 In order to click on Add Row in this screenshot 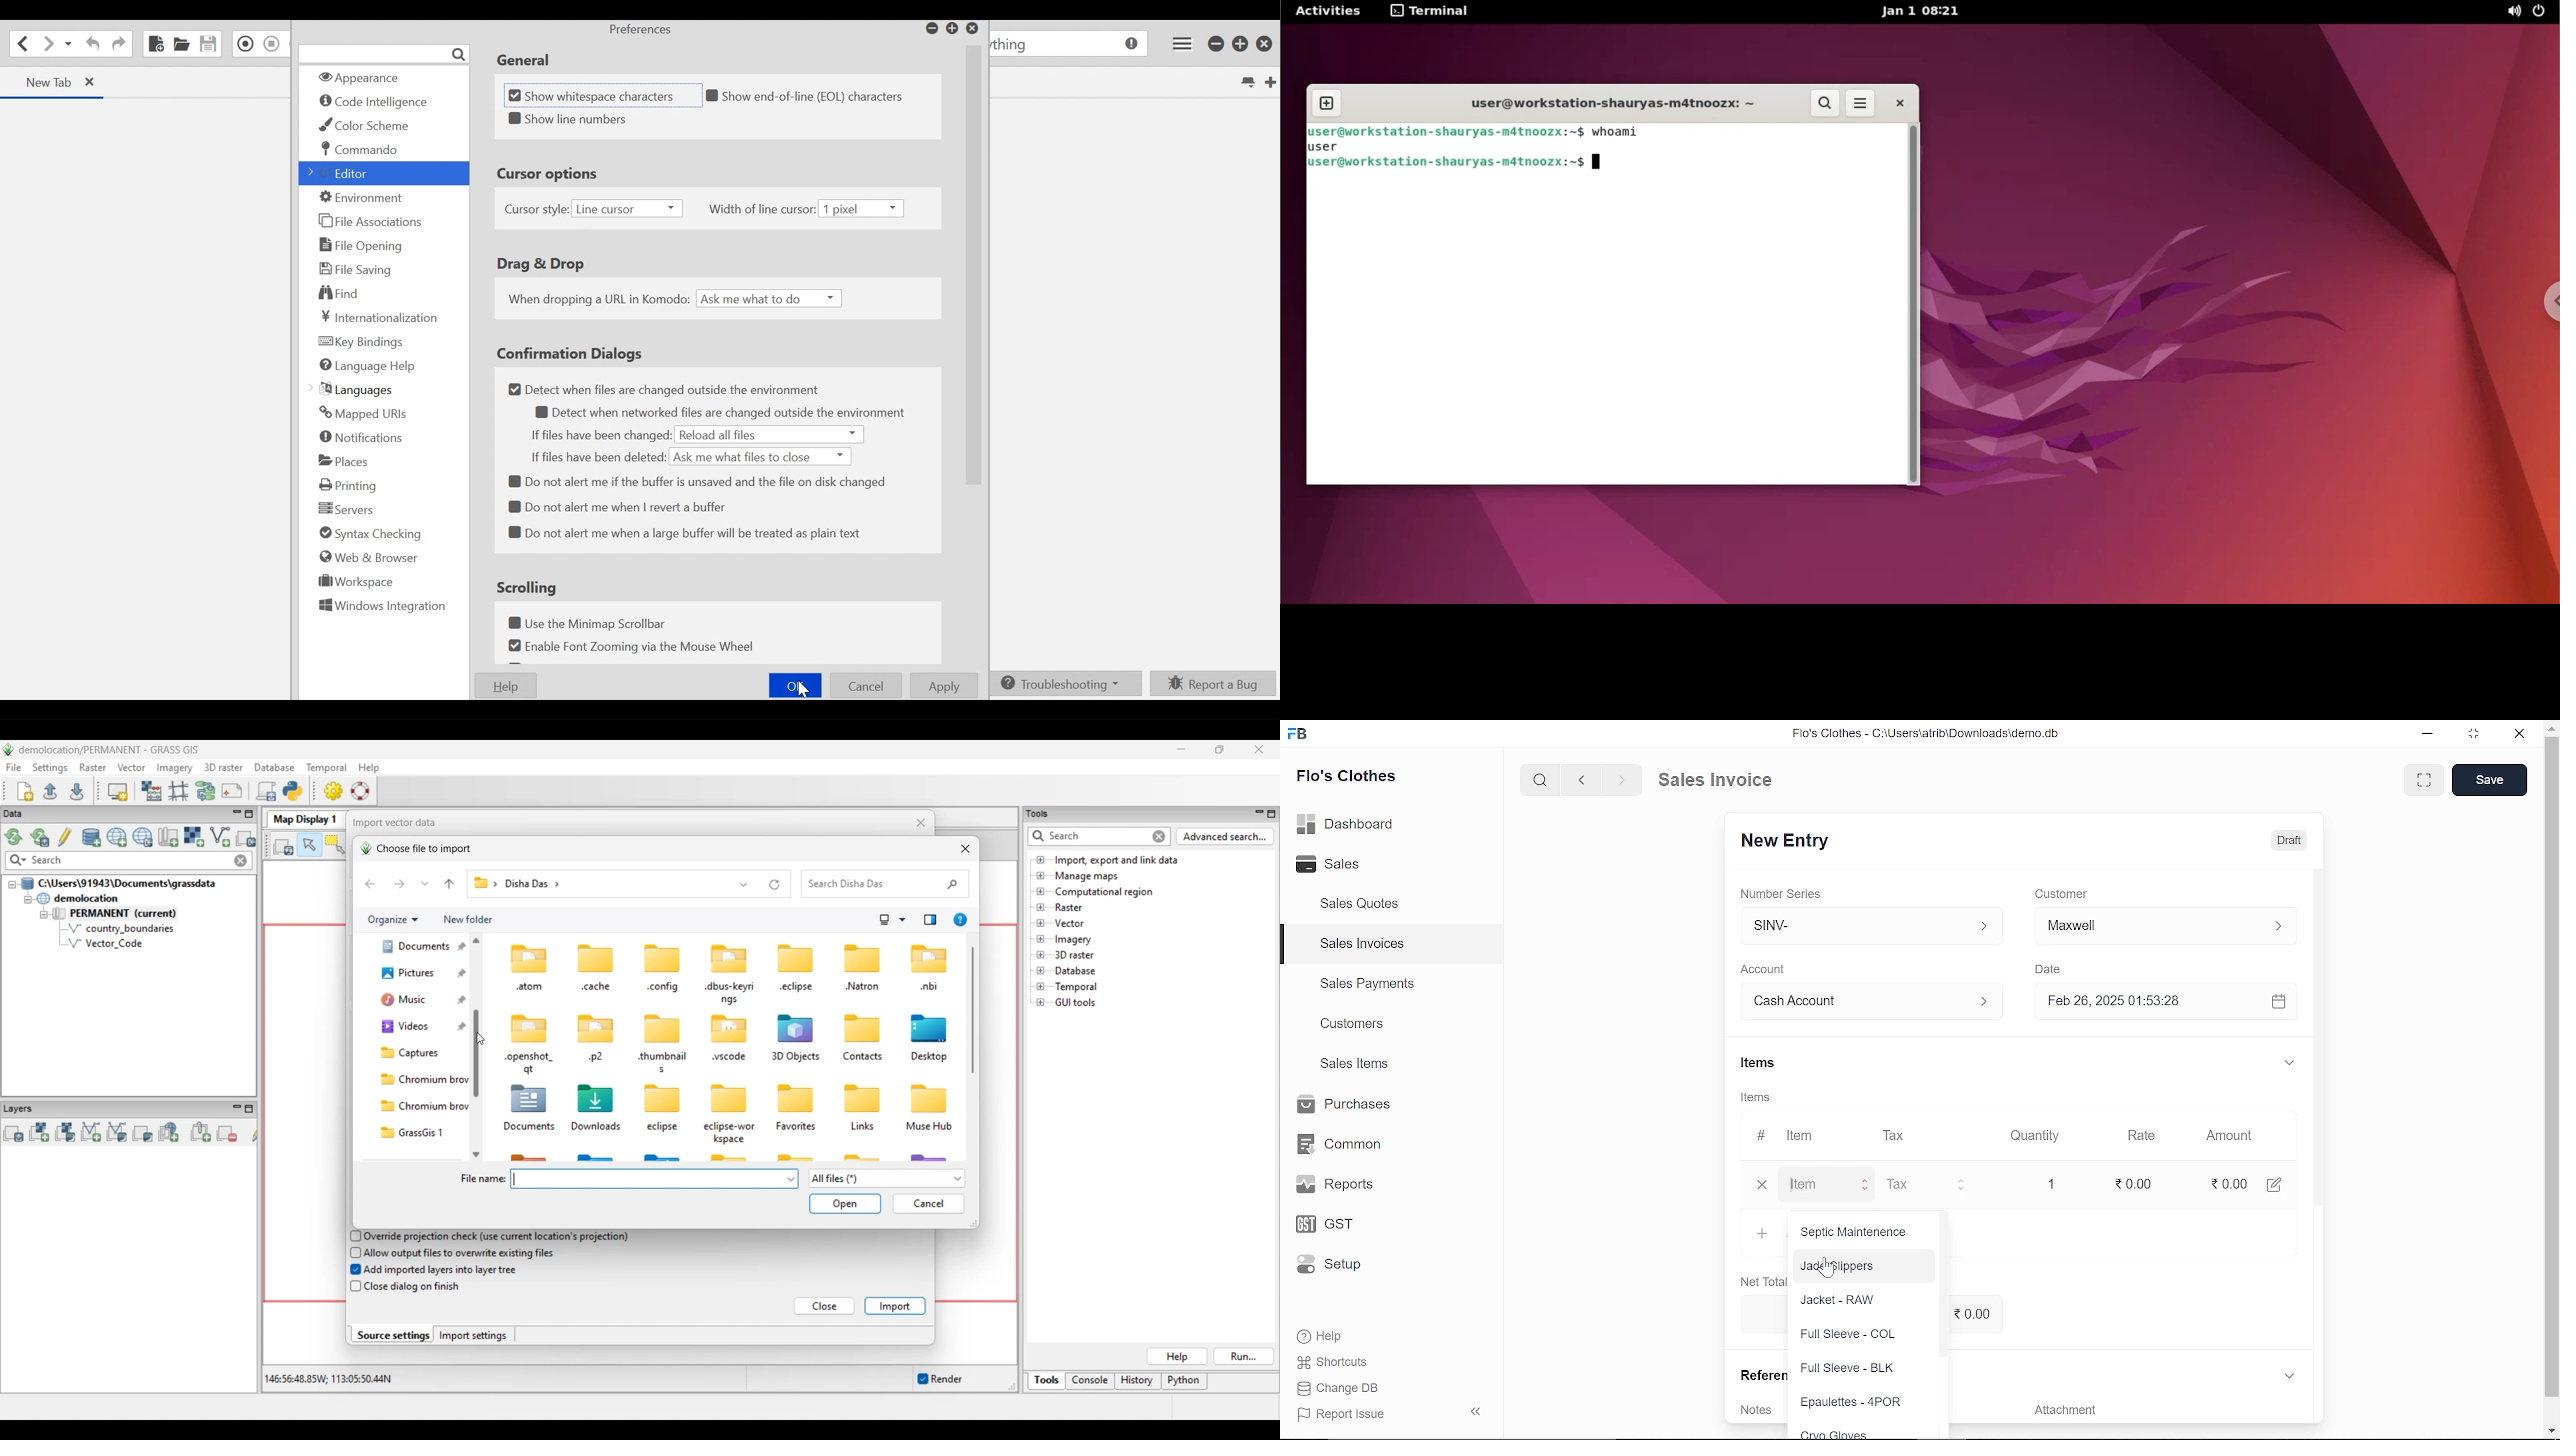, I will do `click(1766, 1234)`.